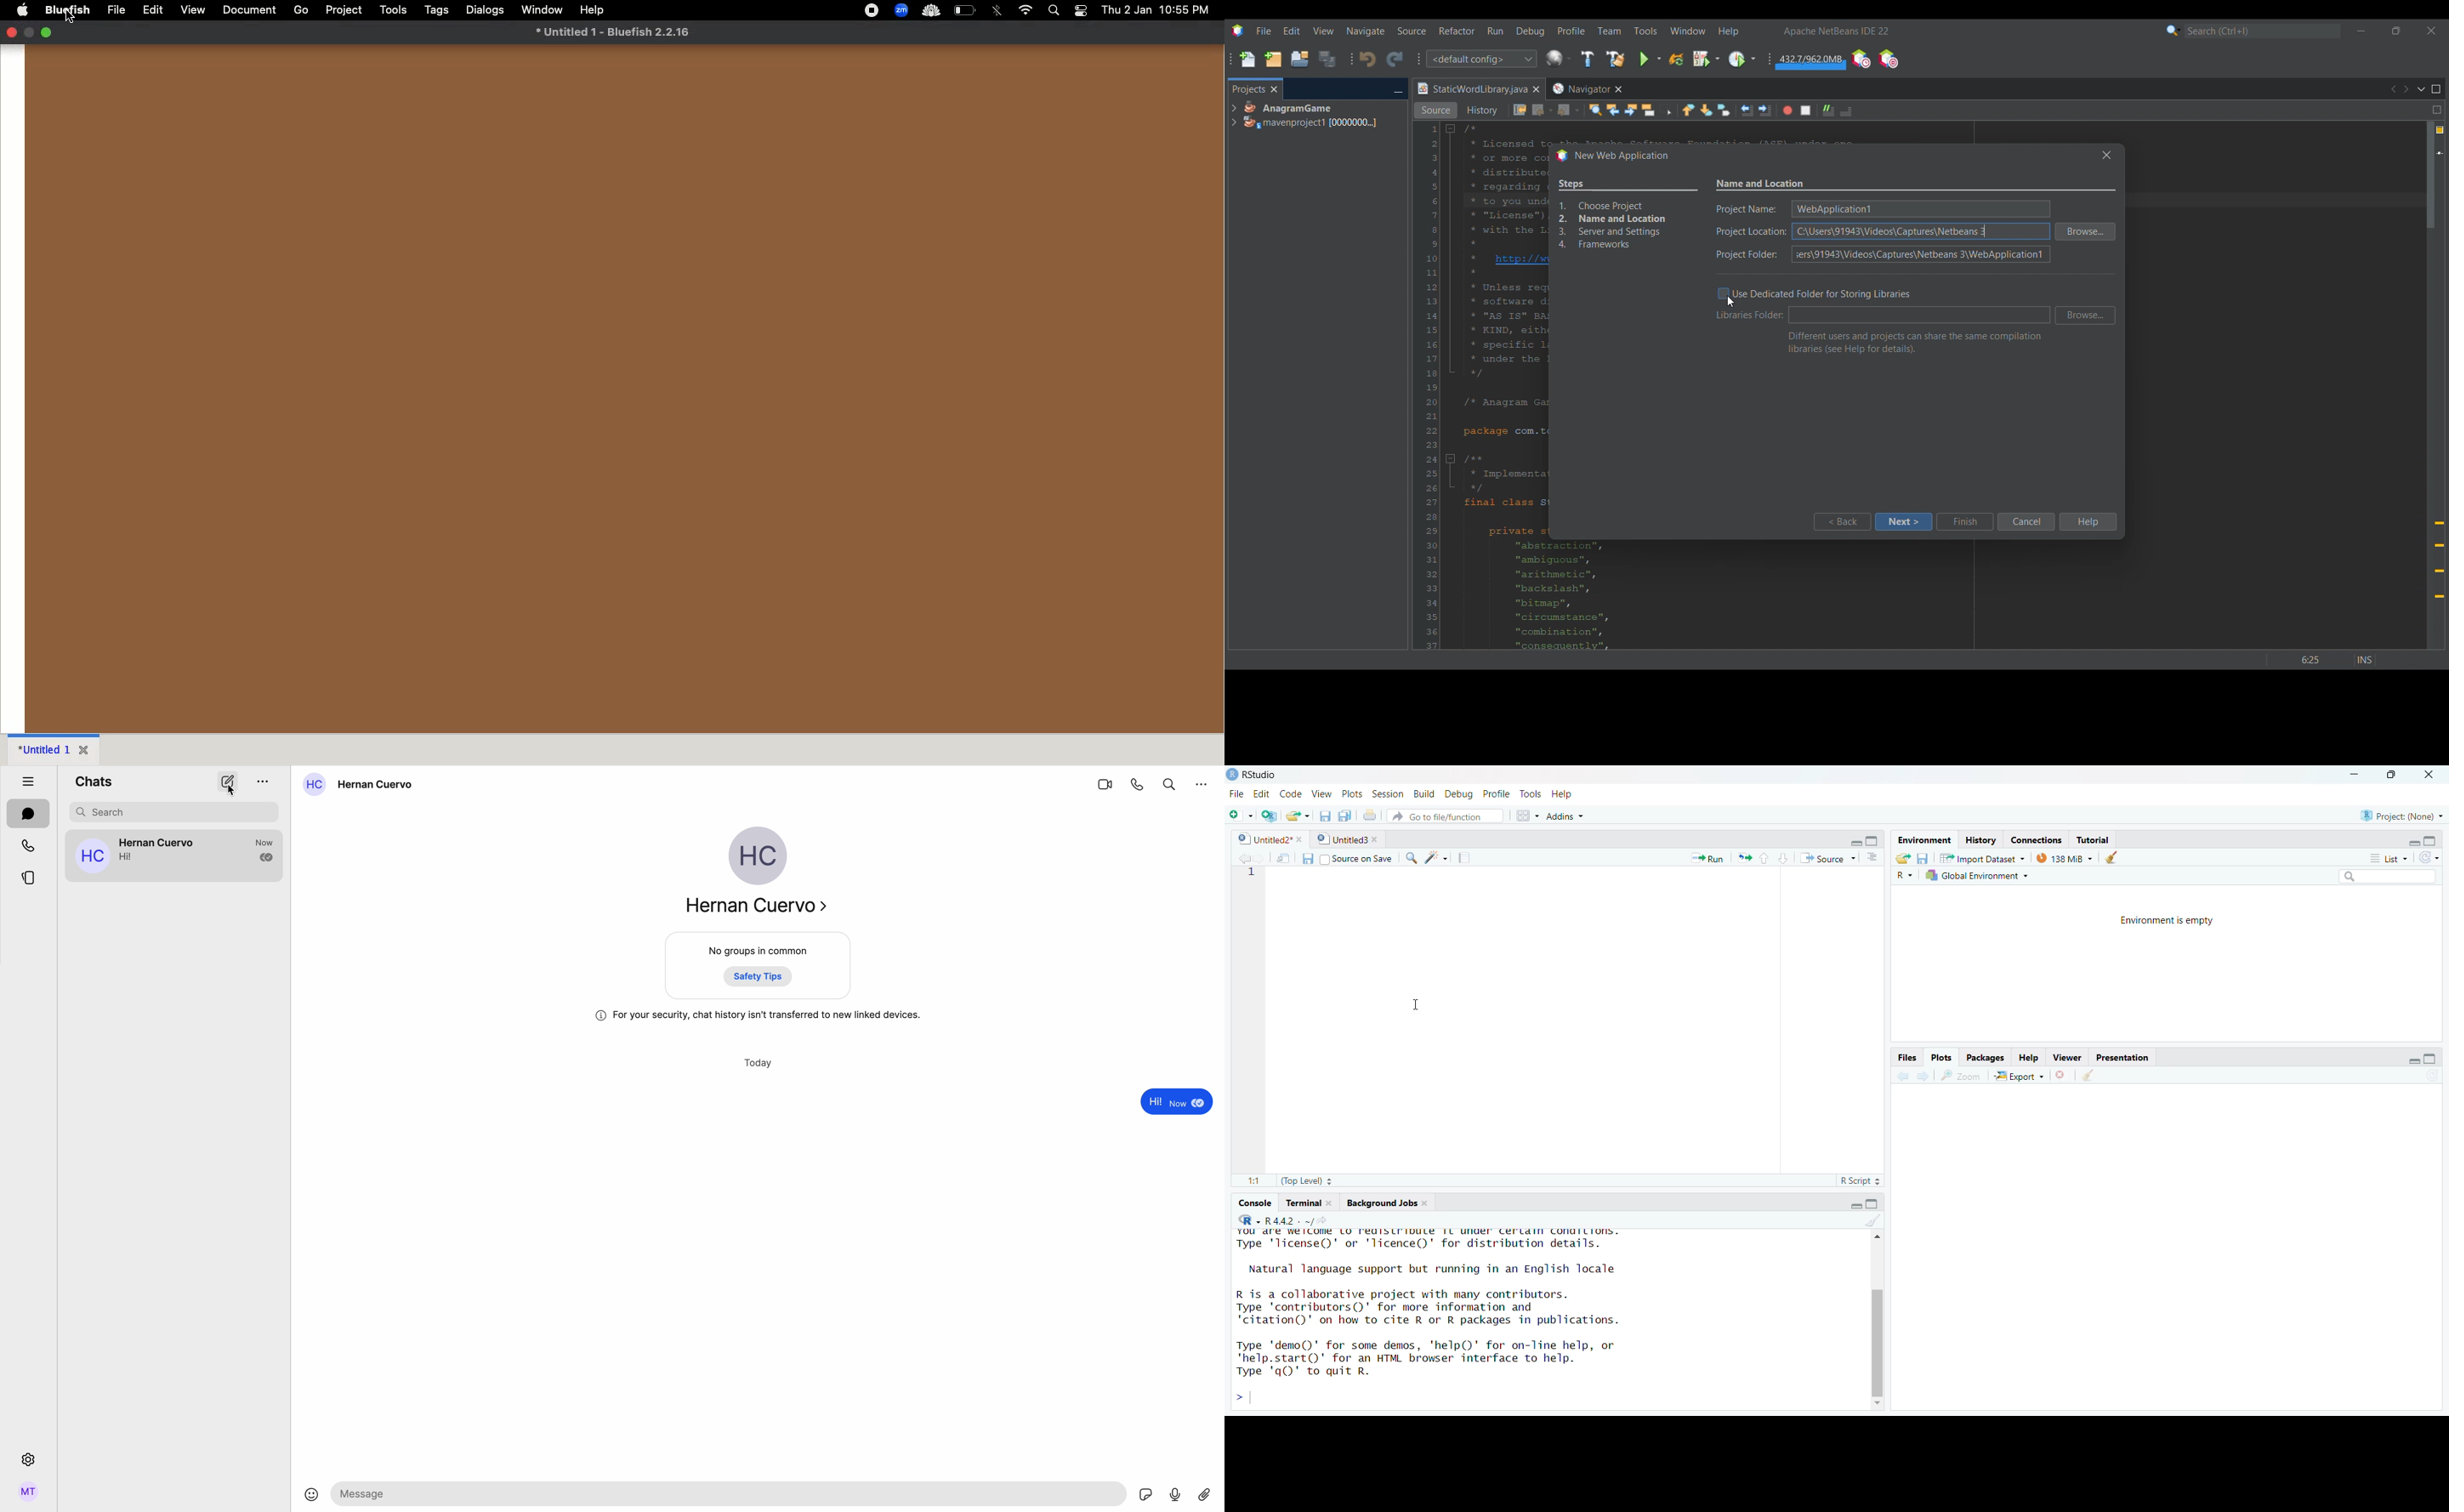 This screenshot has height=1512, width=2464. Describe the element at coordinates (1901, 858) in the screenshot. I see `Open` at that location.